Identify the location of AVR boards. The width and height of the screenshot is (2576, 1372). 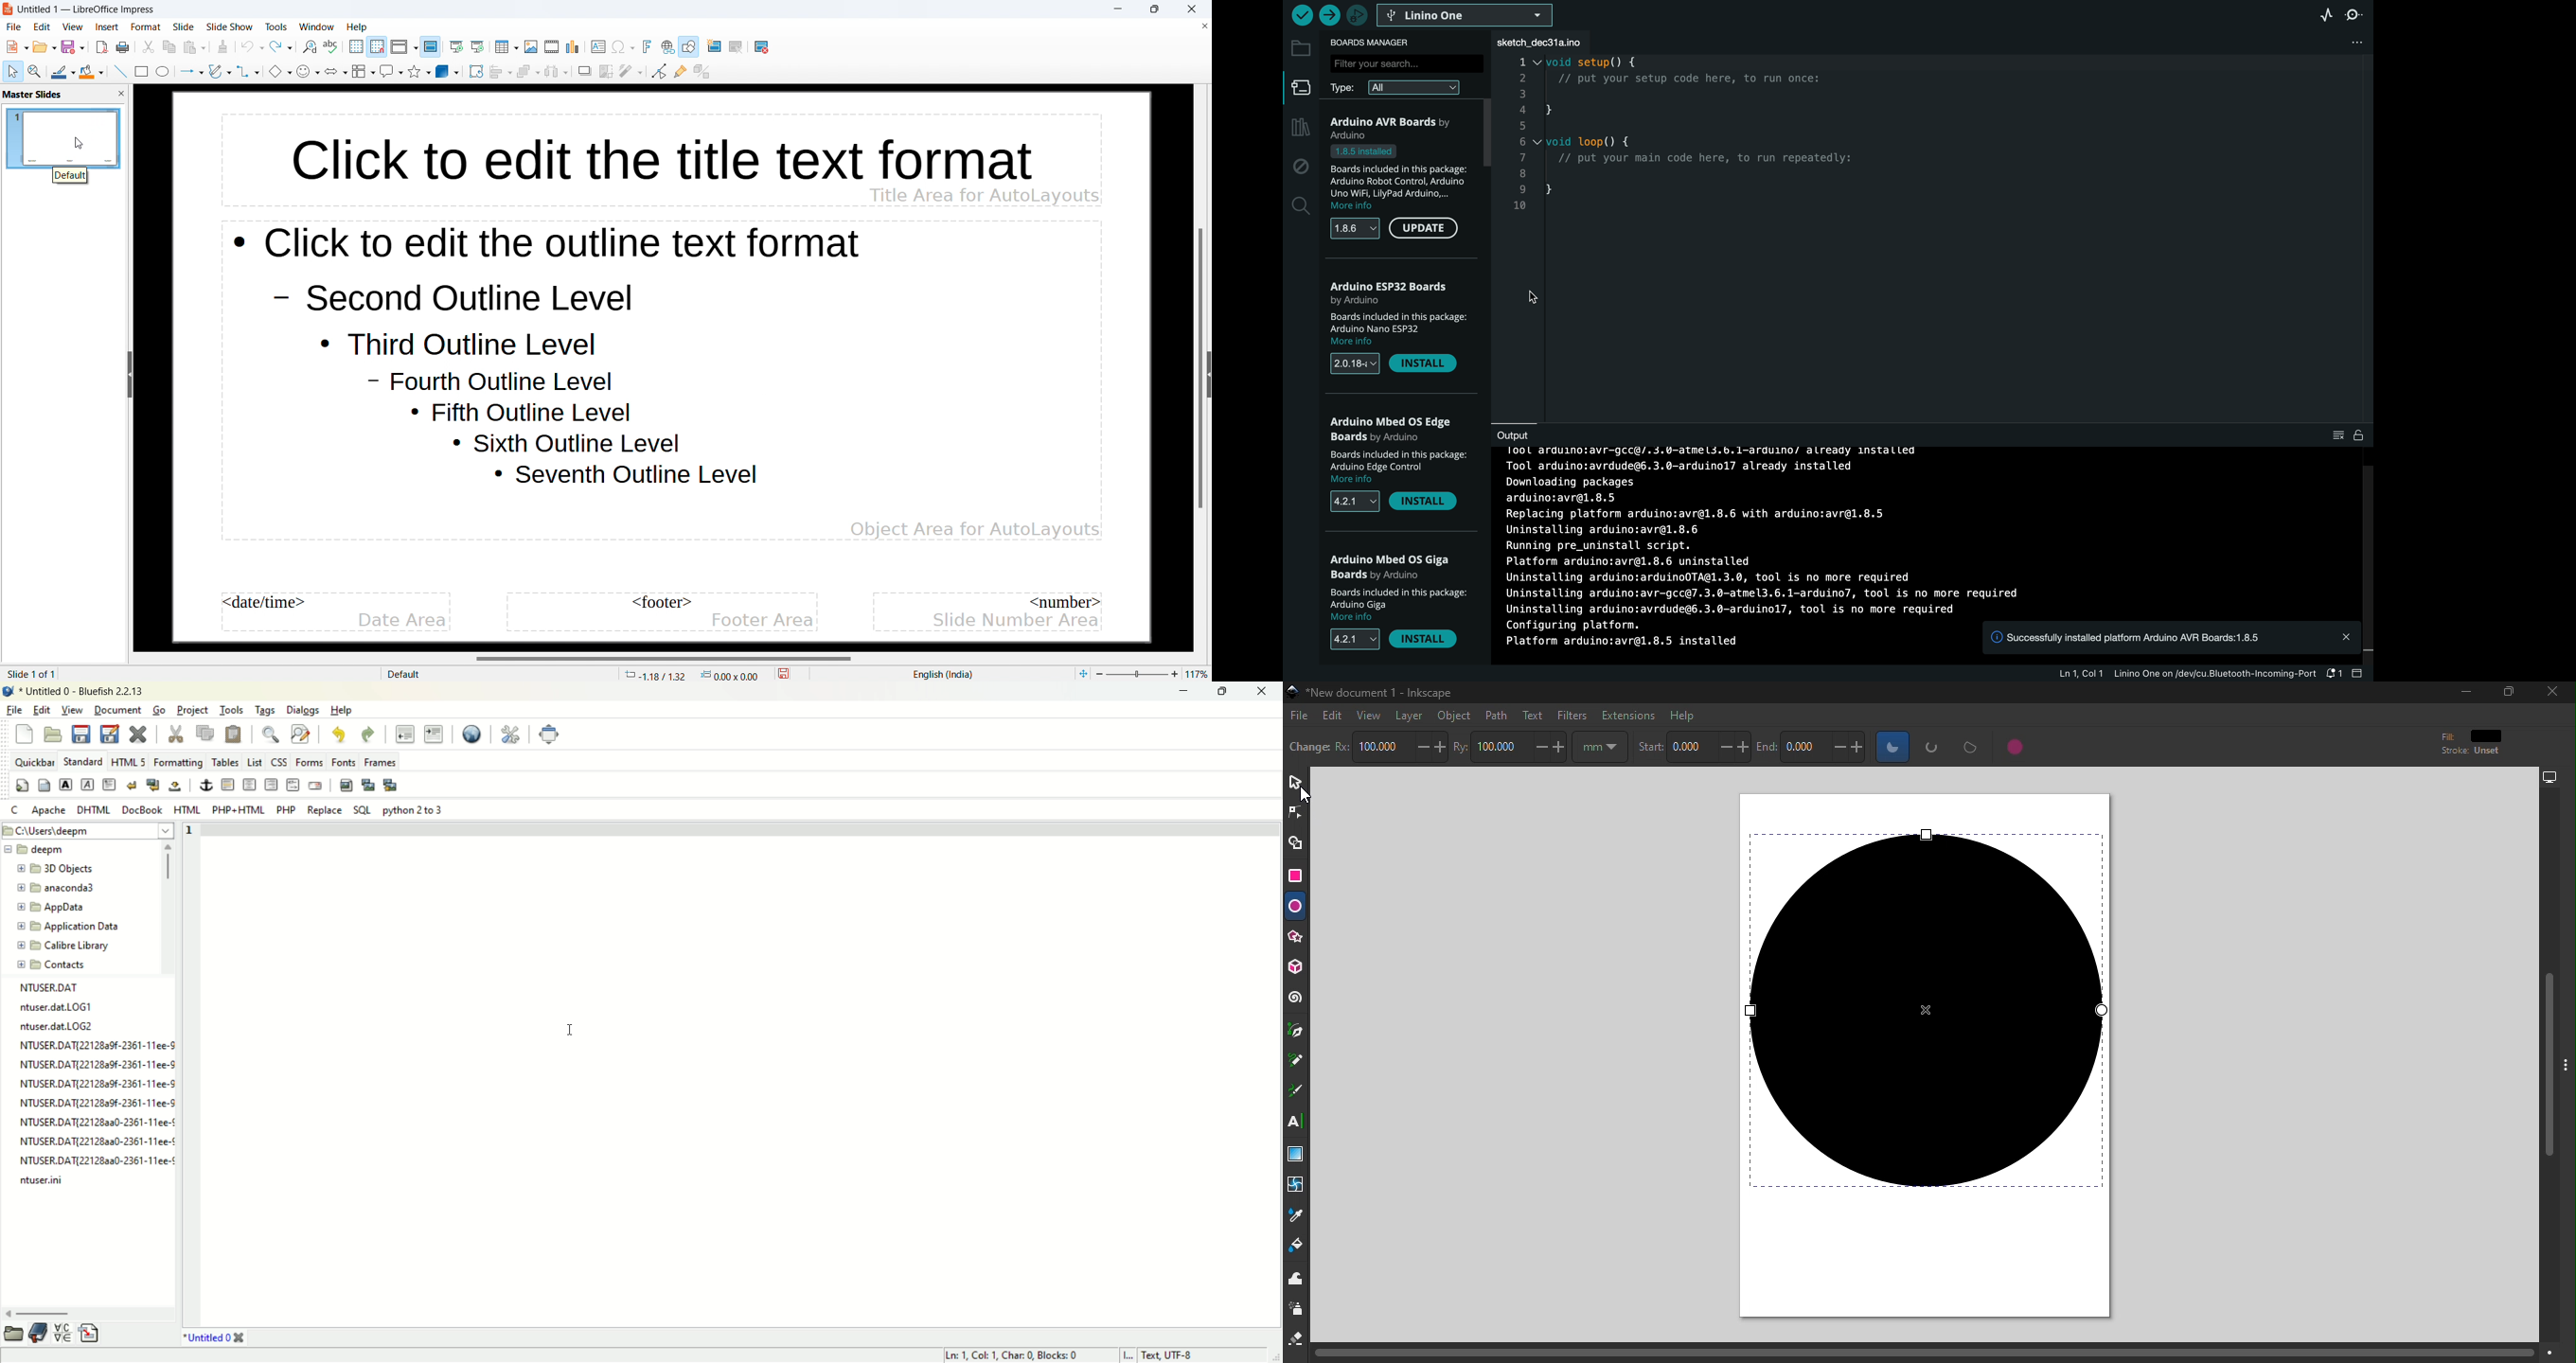
(1404, 128).